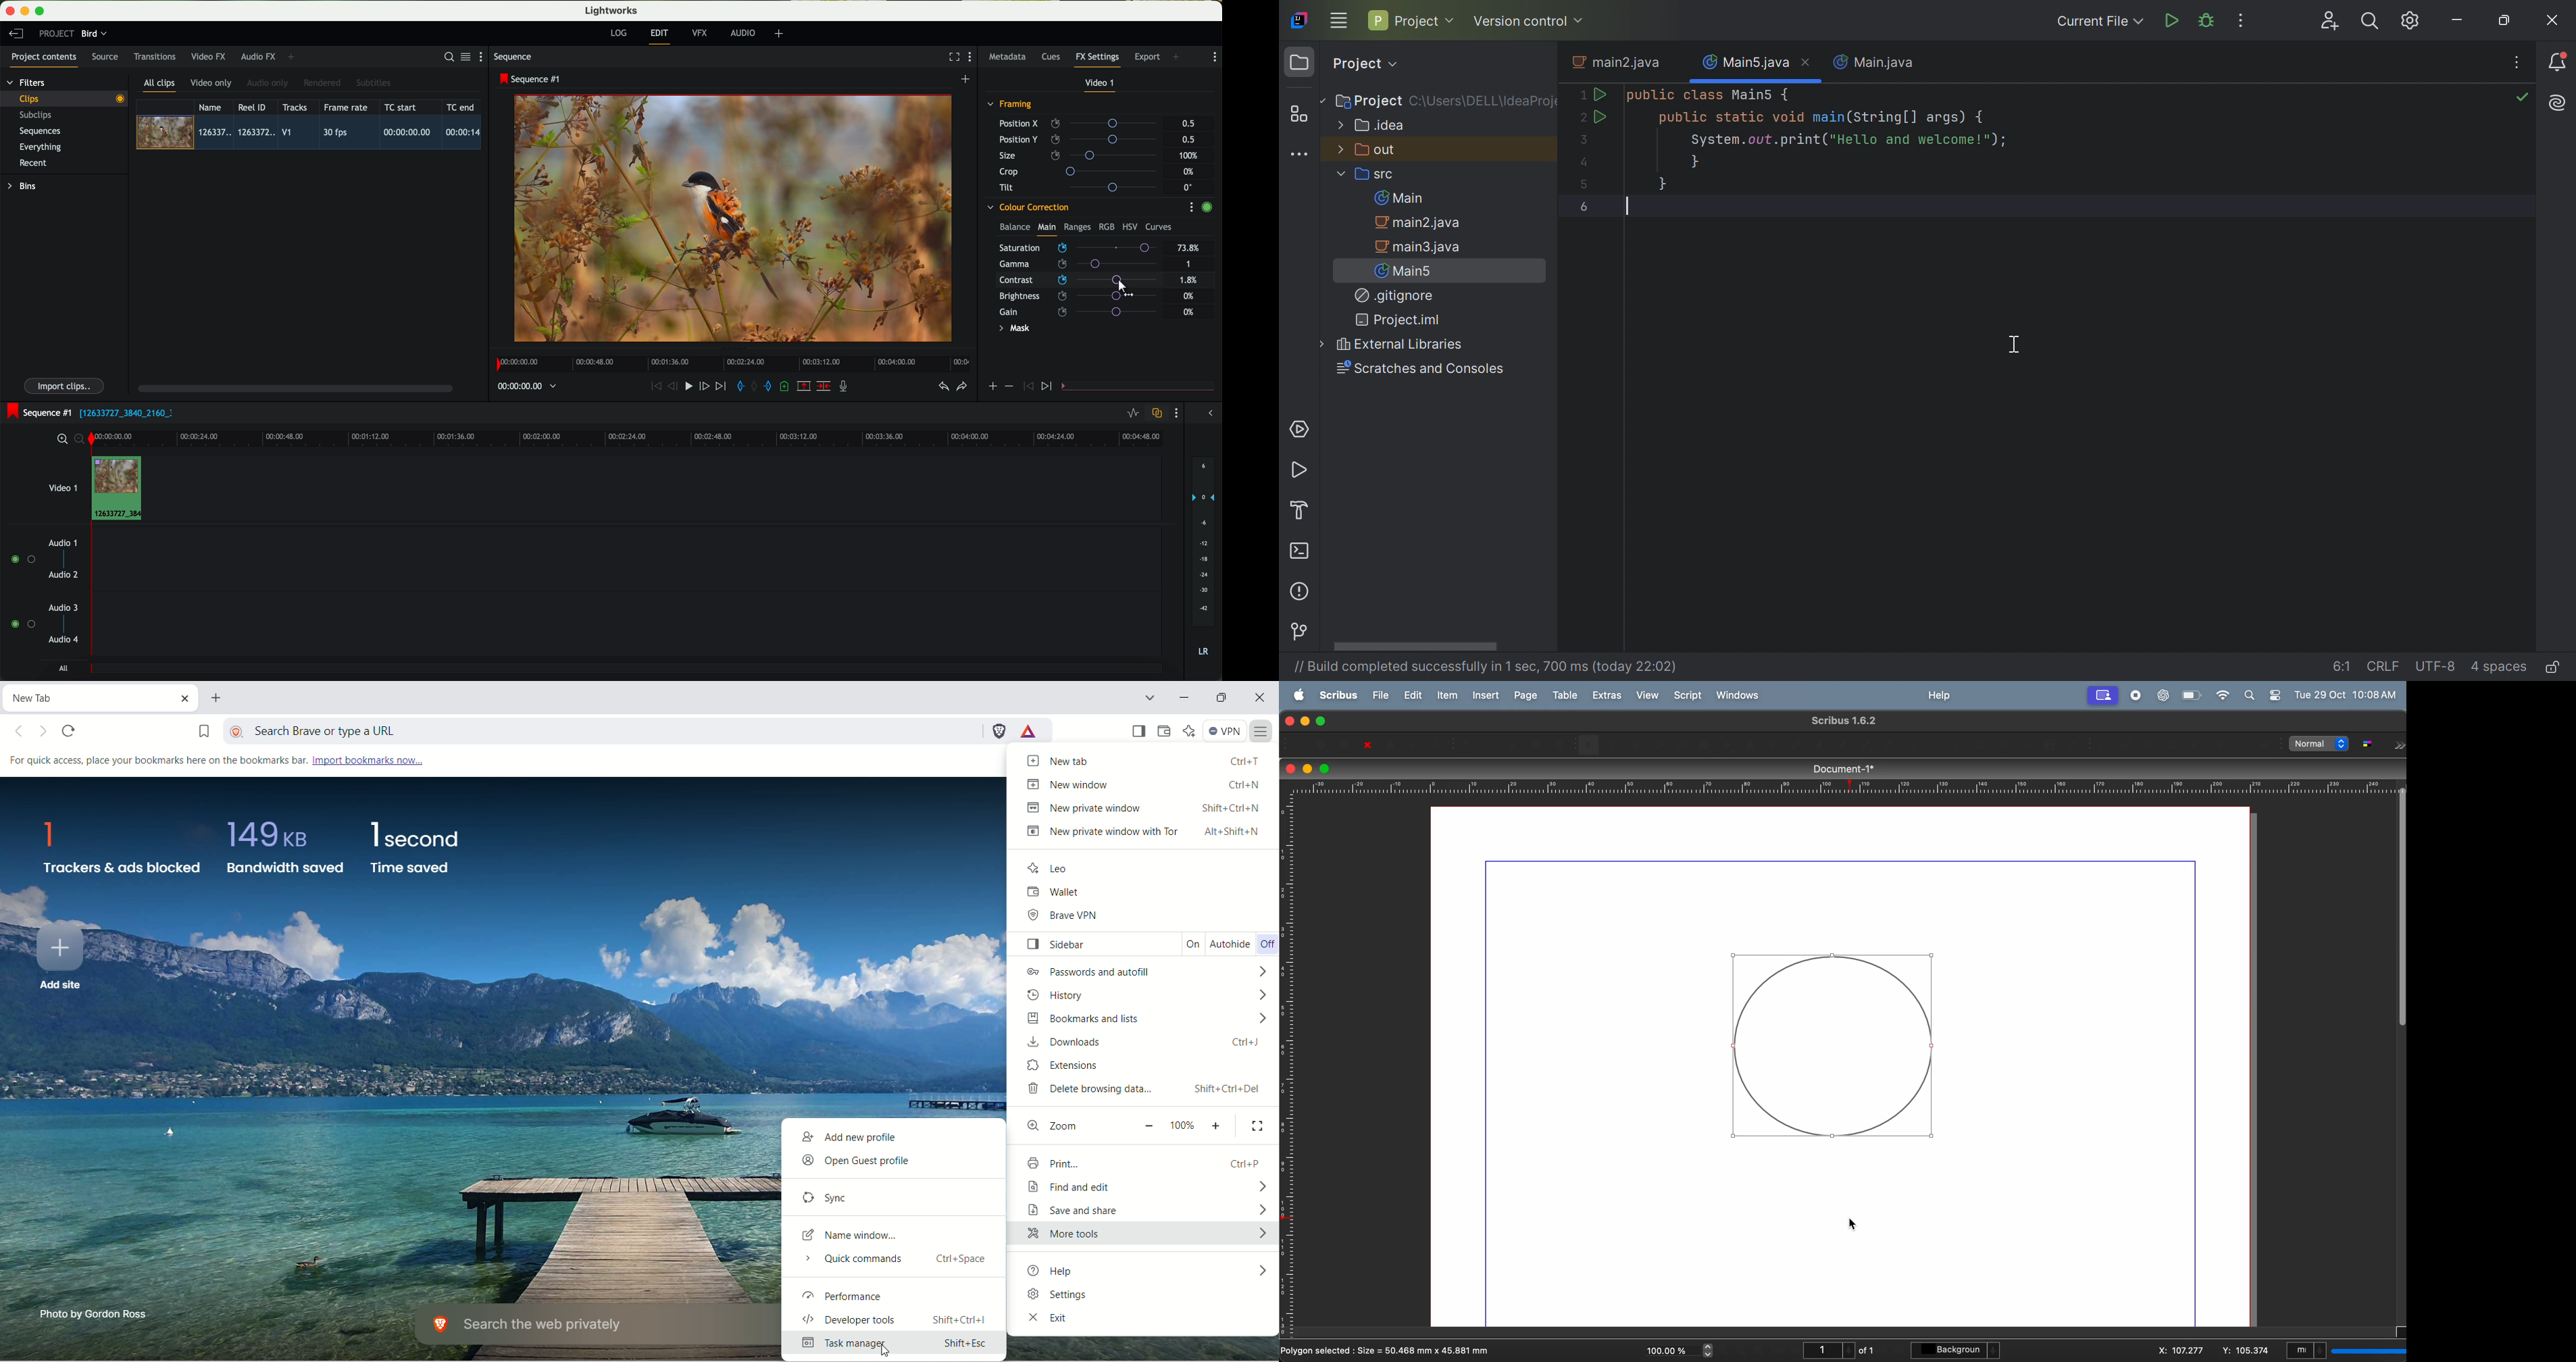 Image resolution: width=2576 pixels, height=1372 pixels. What do you see at coordinates (1146, 833) in the screenshot?
I see `new private window with tor` at bounding box center [1146, 833].